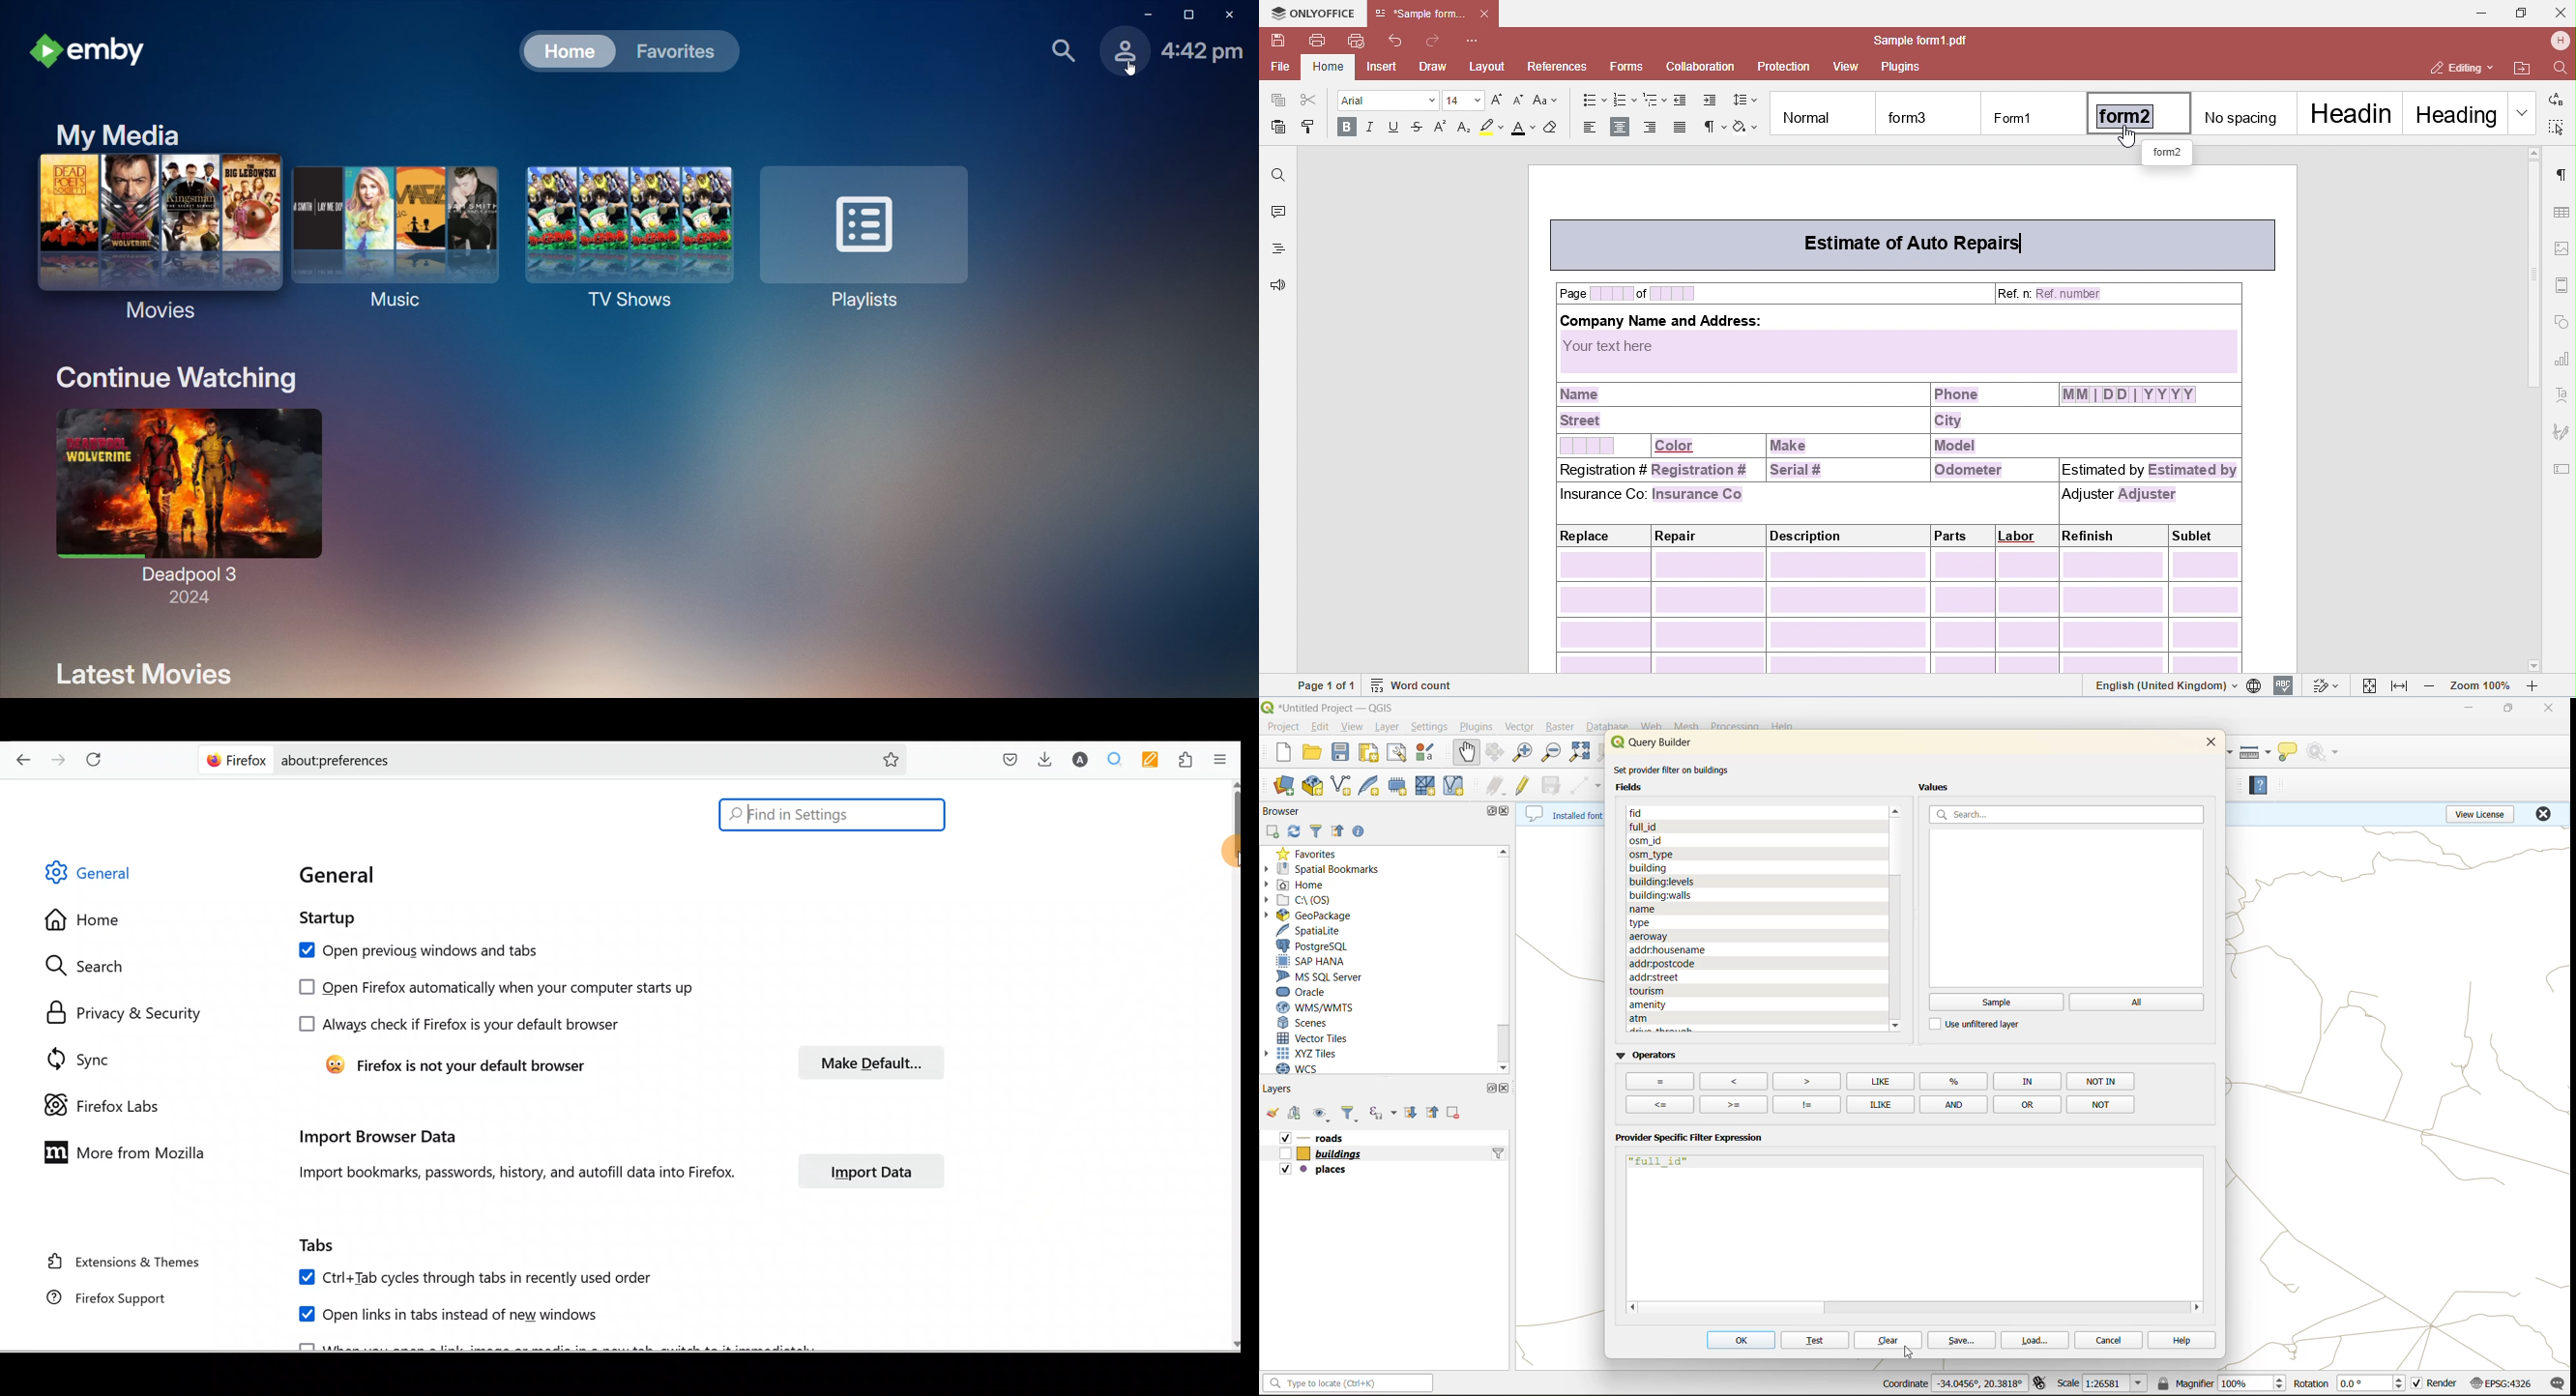  Describe the element at coordinates (1317, 947) in the screenshot. I see `postgresql` at that location.